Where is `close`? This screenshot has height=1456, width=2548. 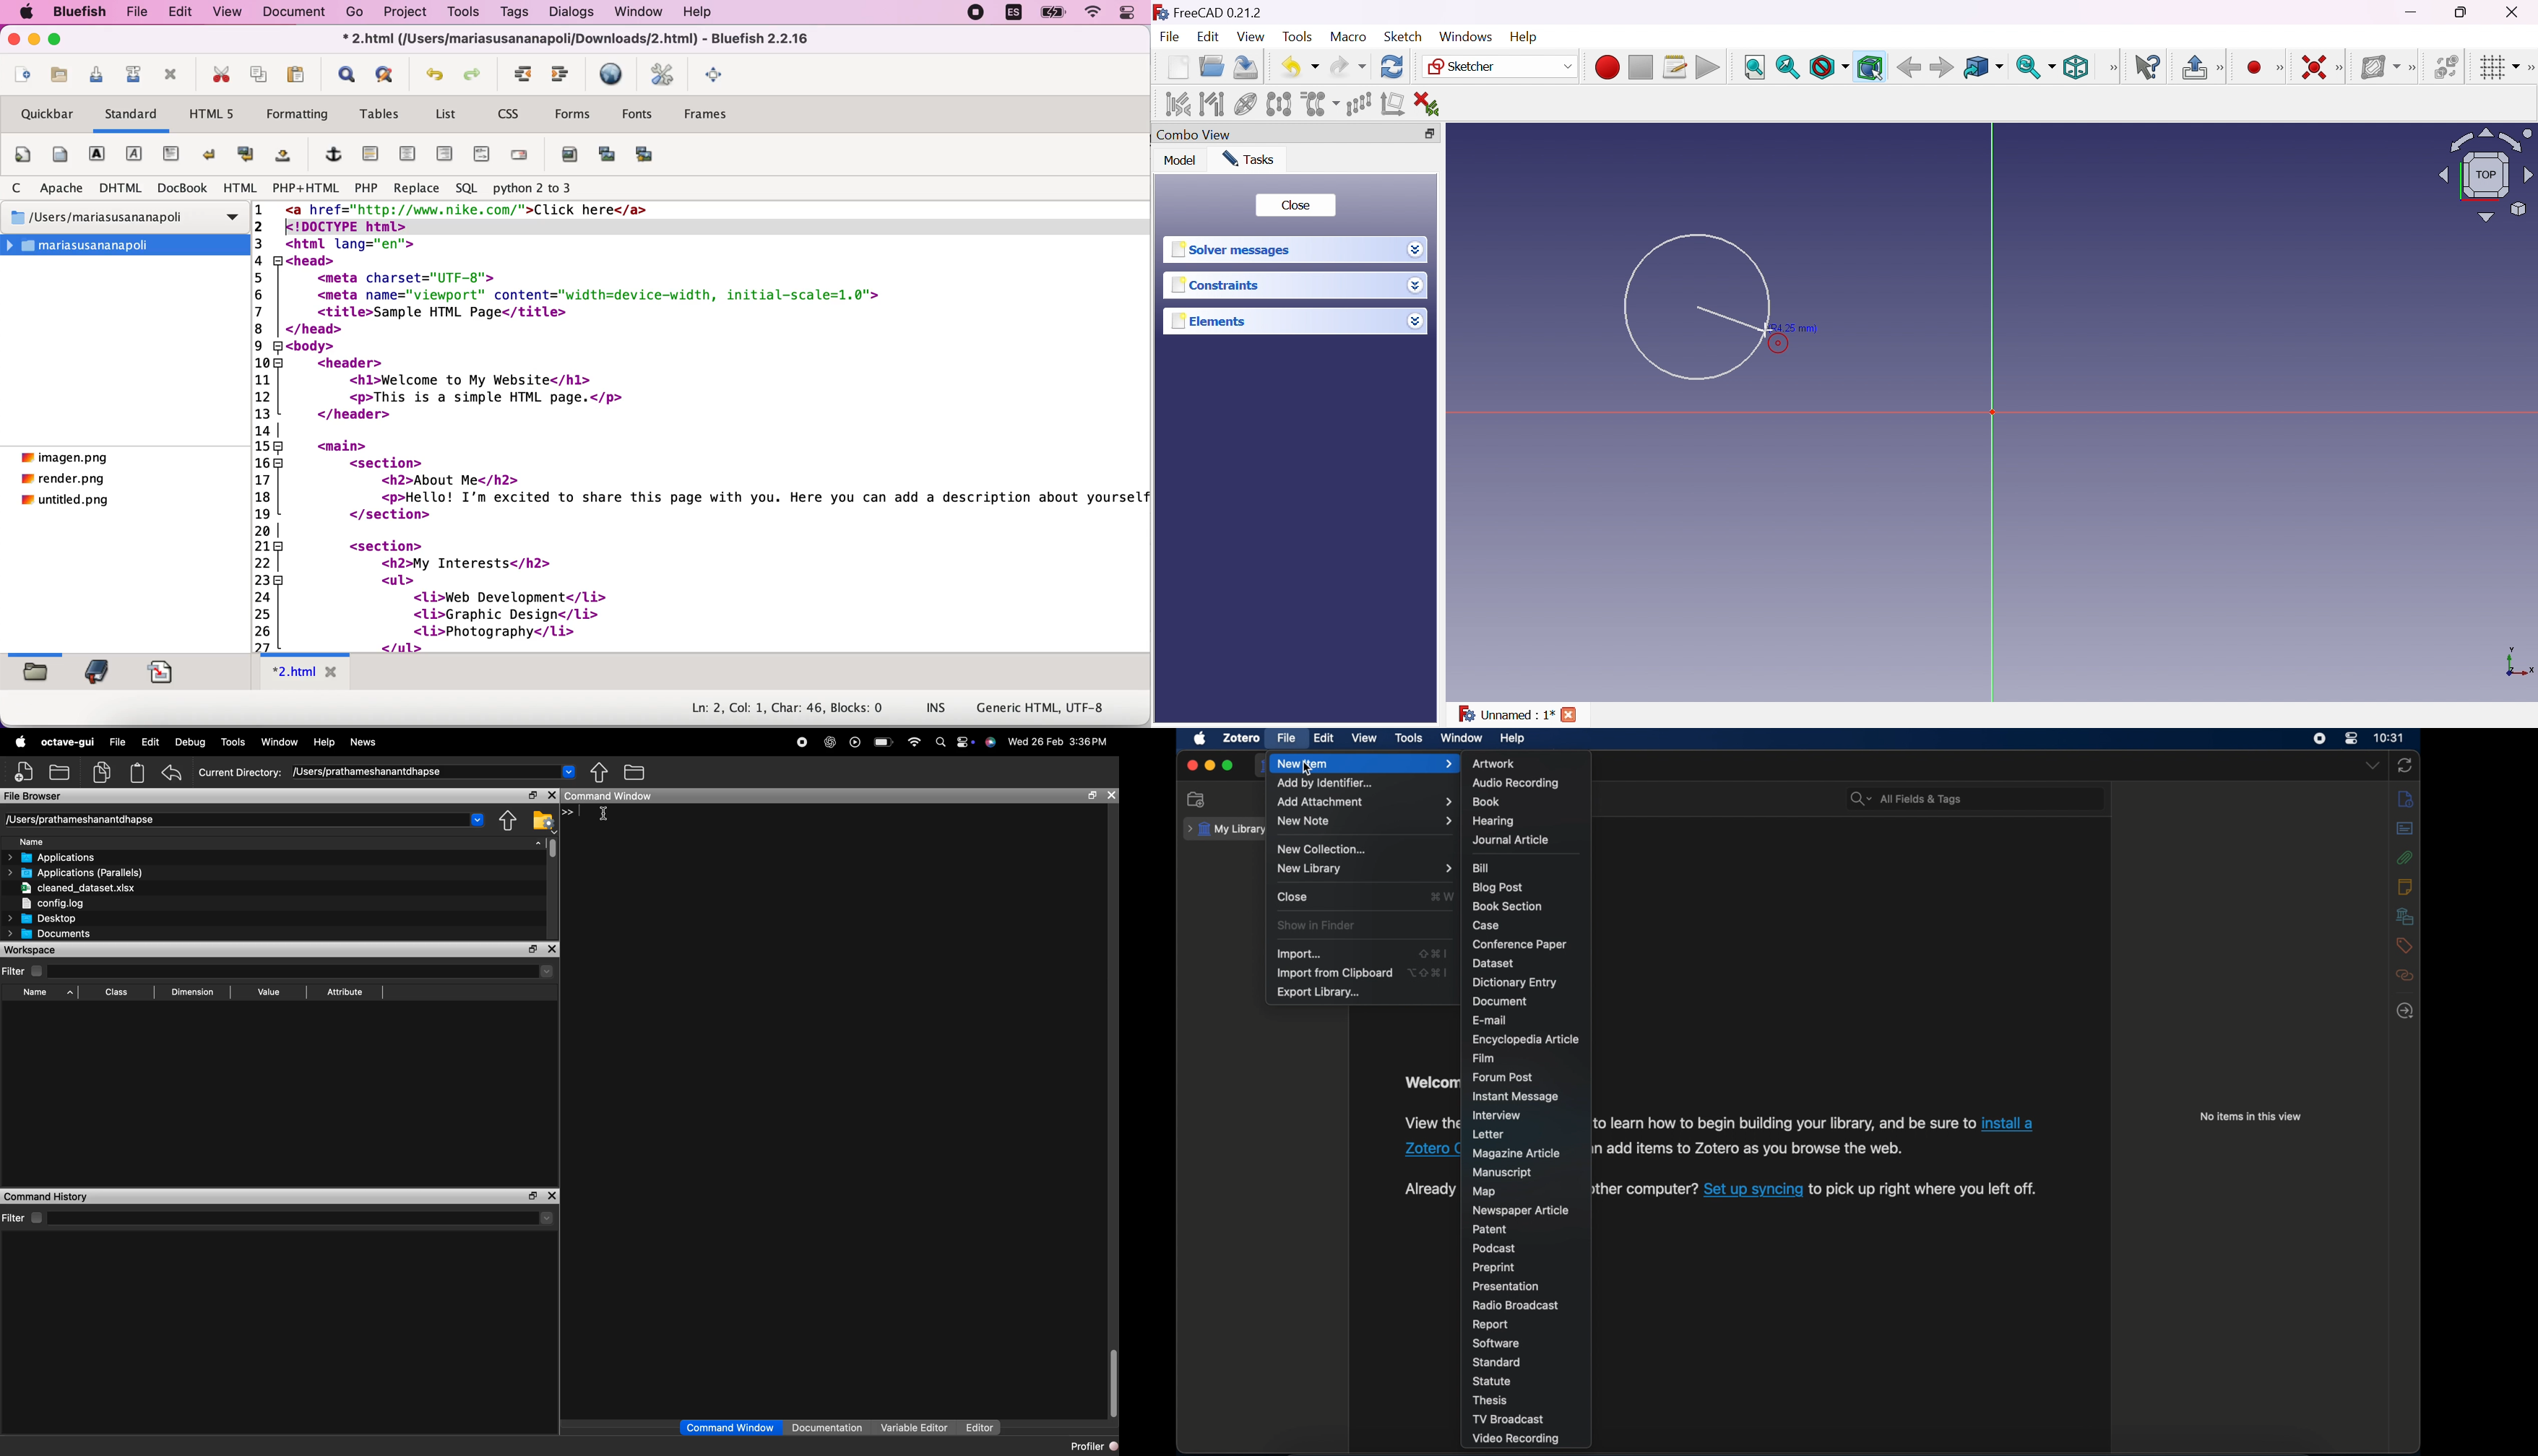 close is located at coordinates (1191, 766).